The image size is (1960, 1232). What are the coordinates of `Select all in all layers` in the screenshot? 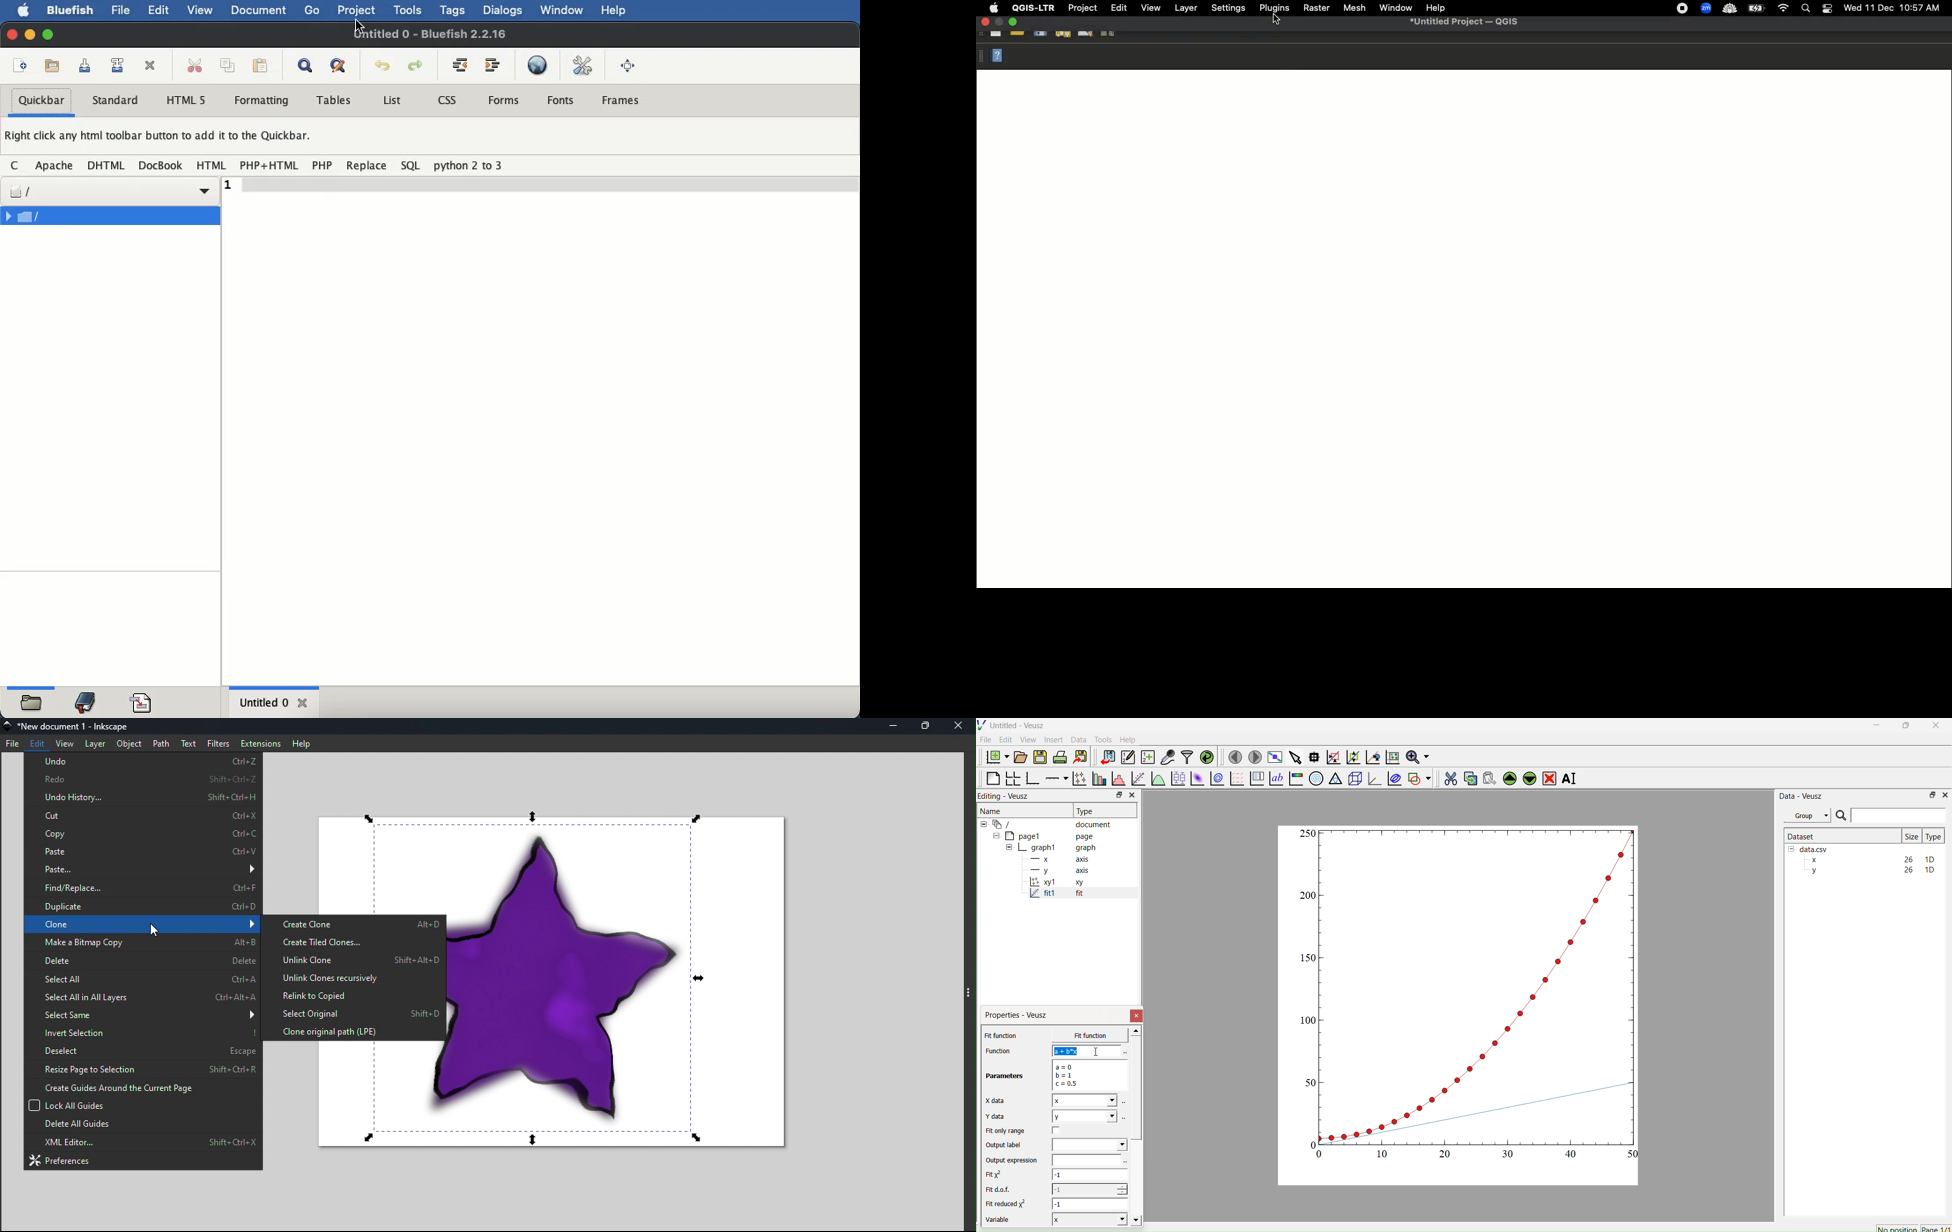 It's located at (140, 997).